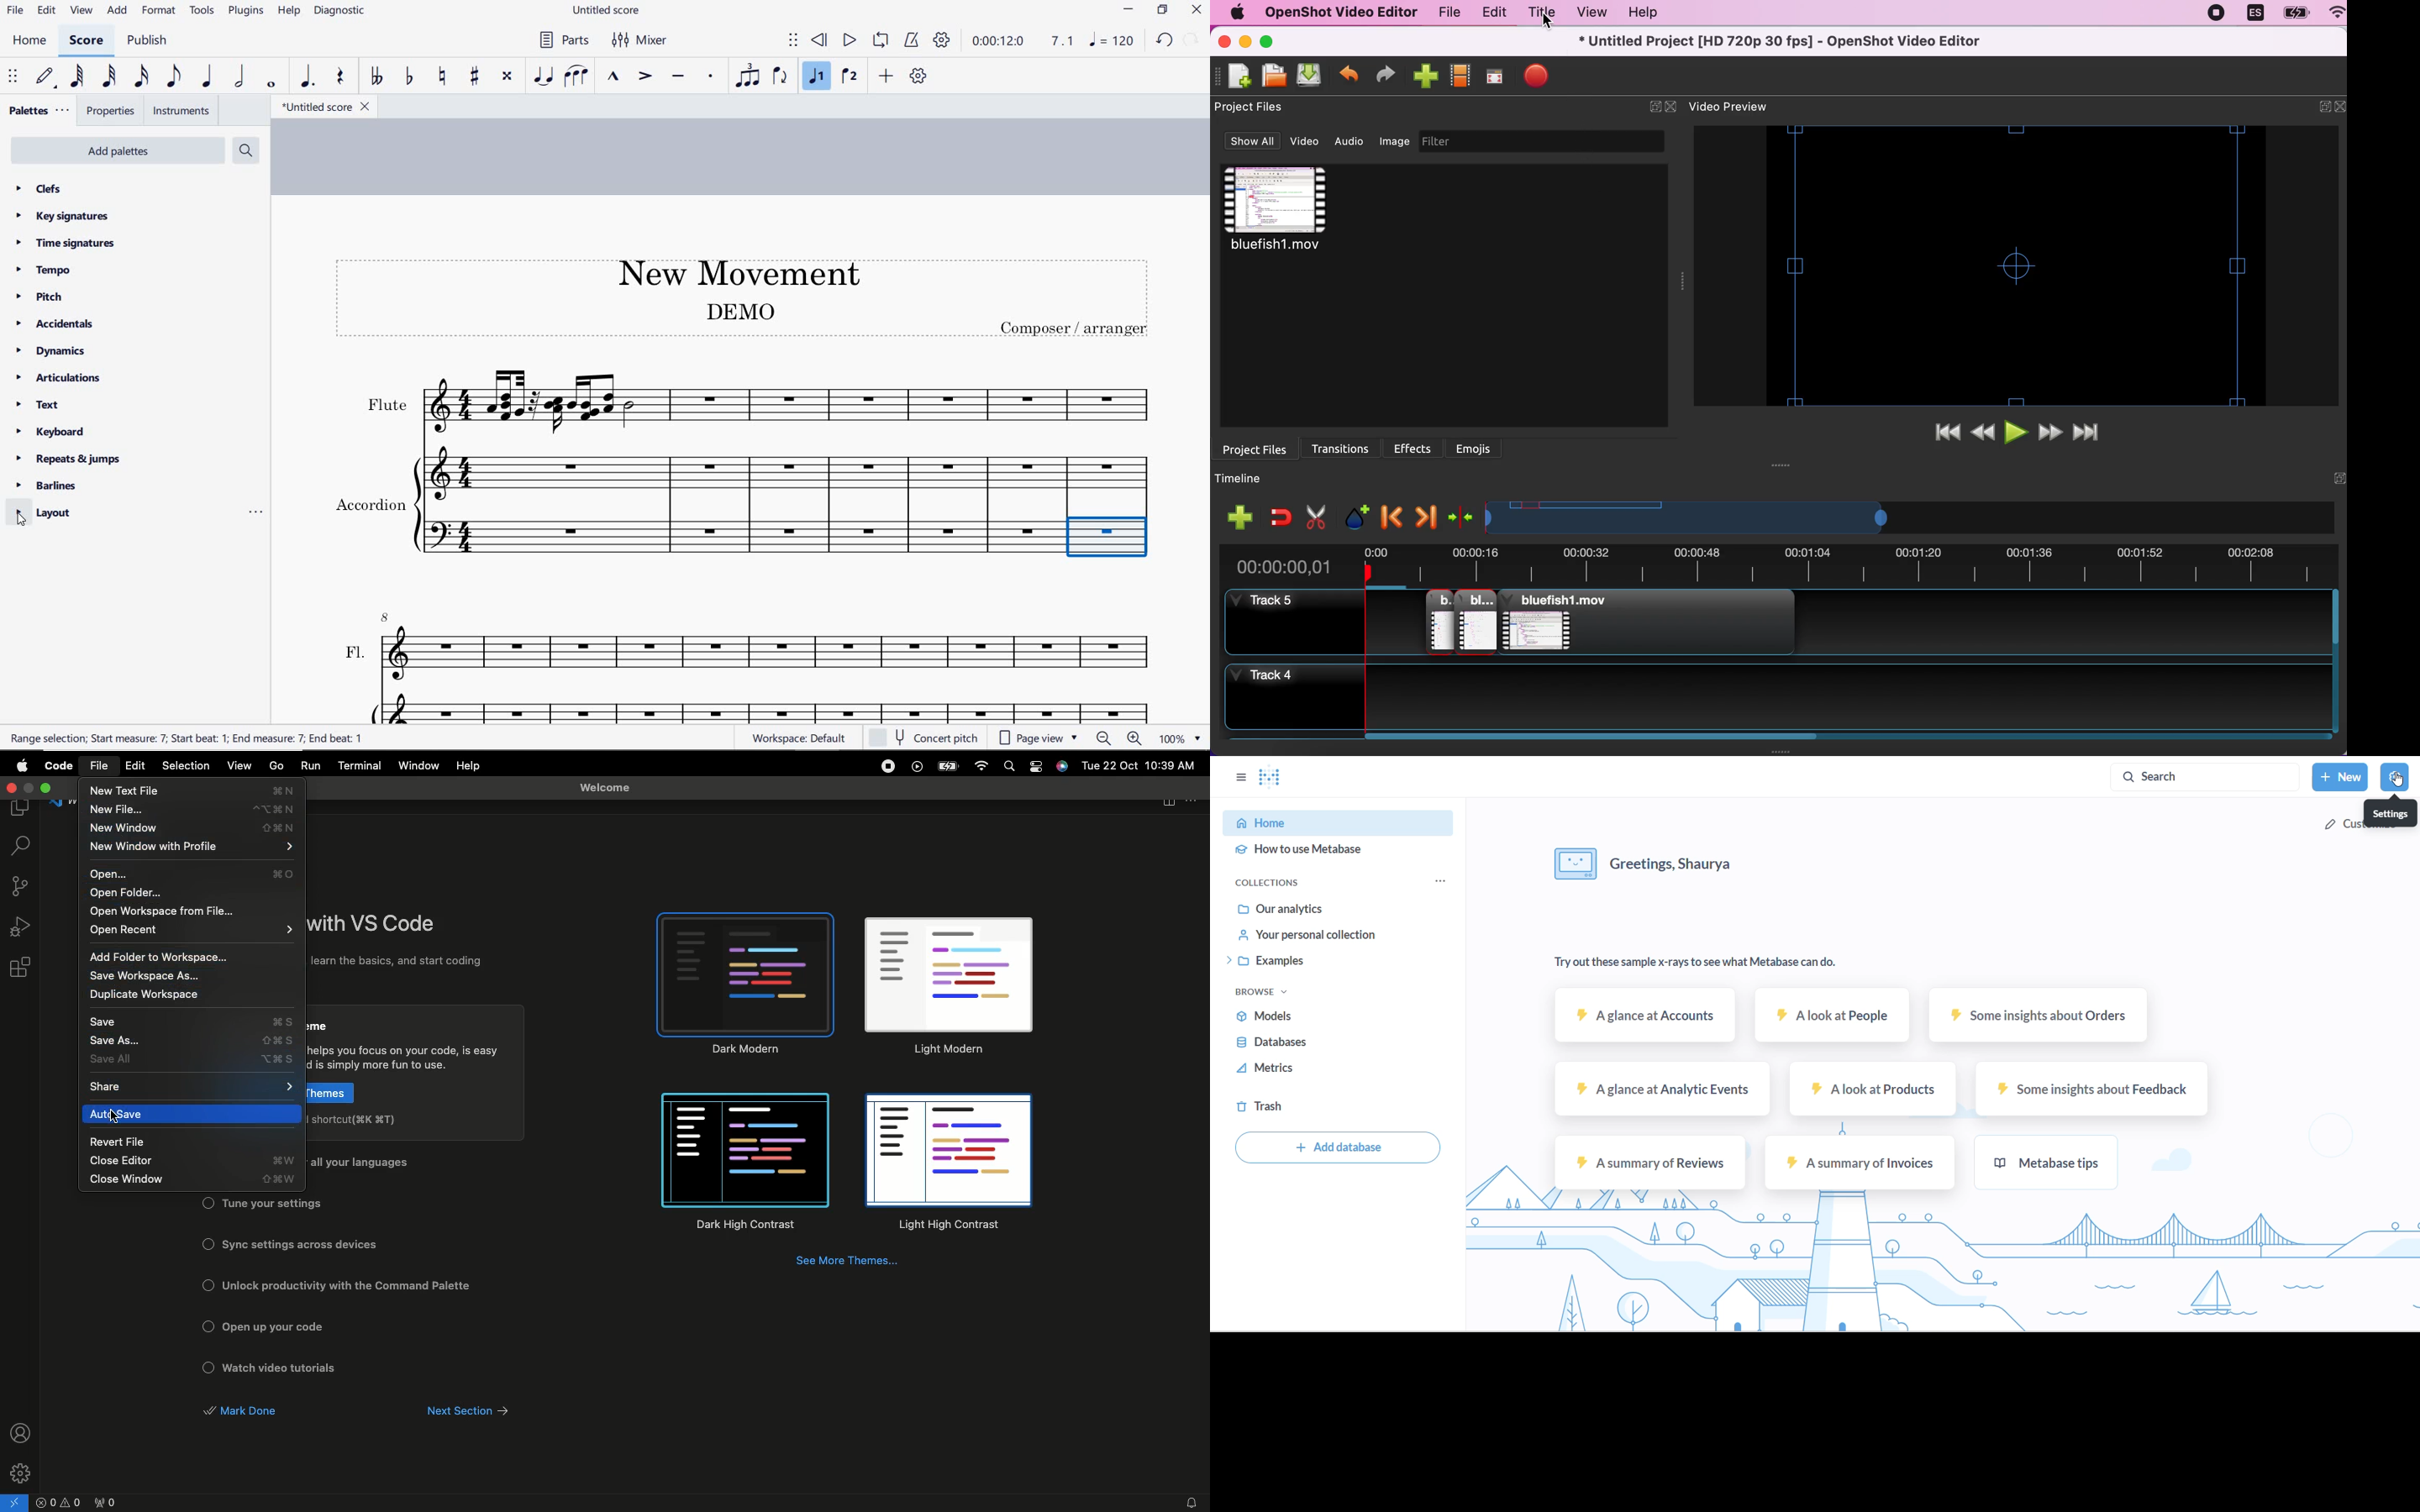 This screenshot has width=2436, height=1512. What do you see at coordinates (193, 811) in the screenshot?
I see `New file` at bounding box center [193, 811].